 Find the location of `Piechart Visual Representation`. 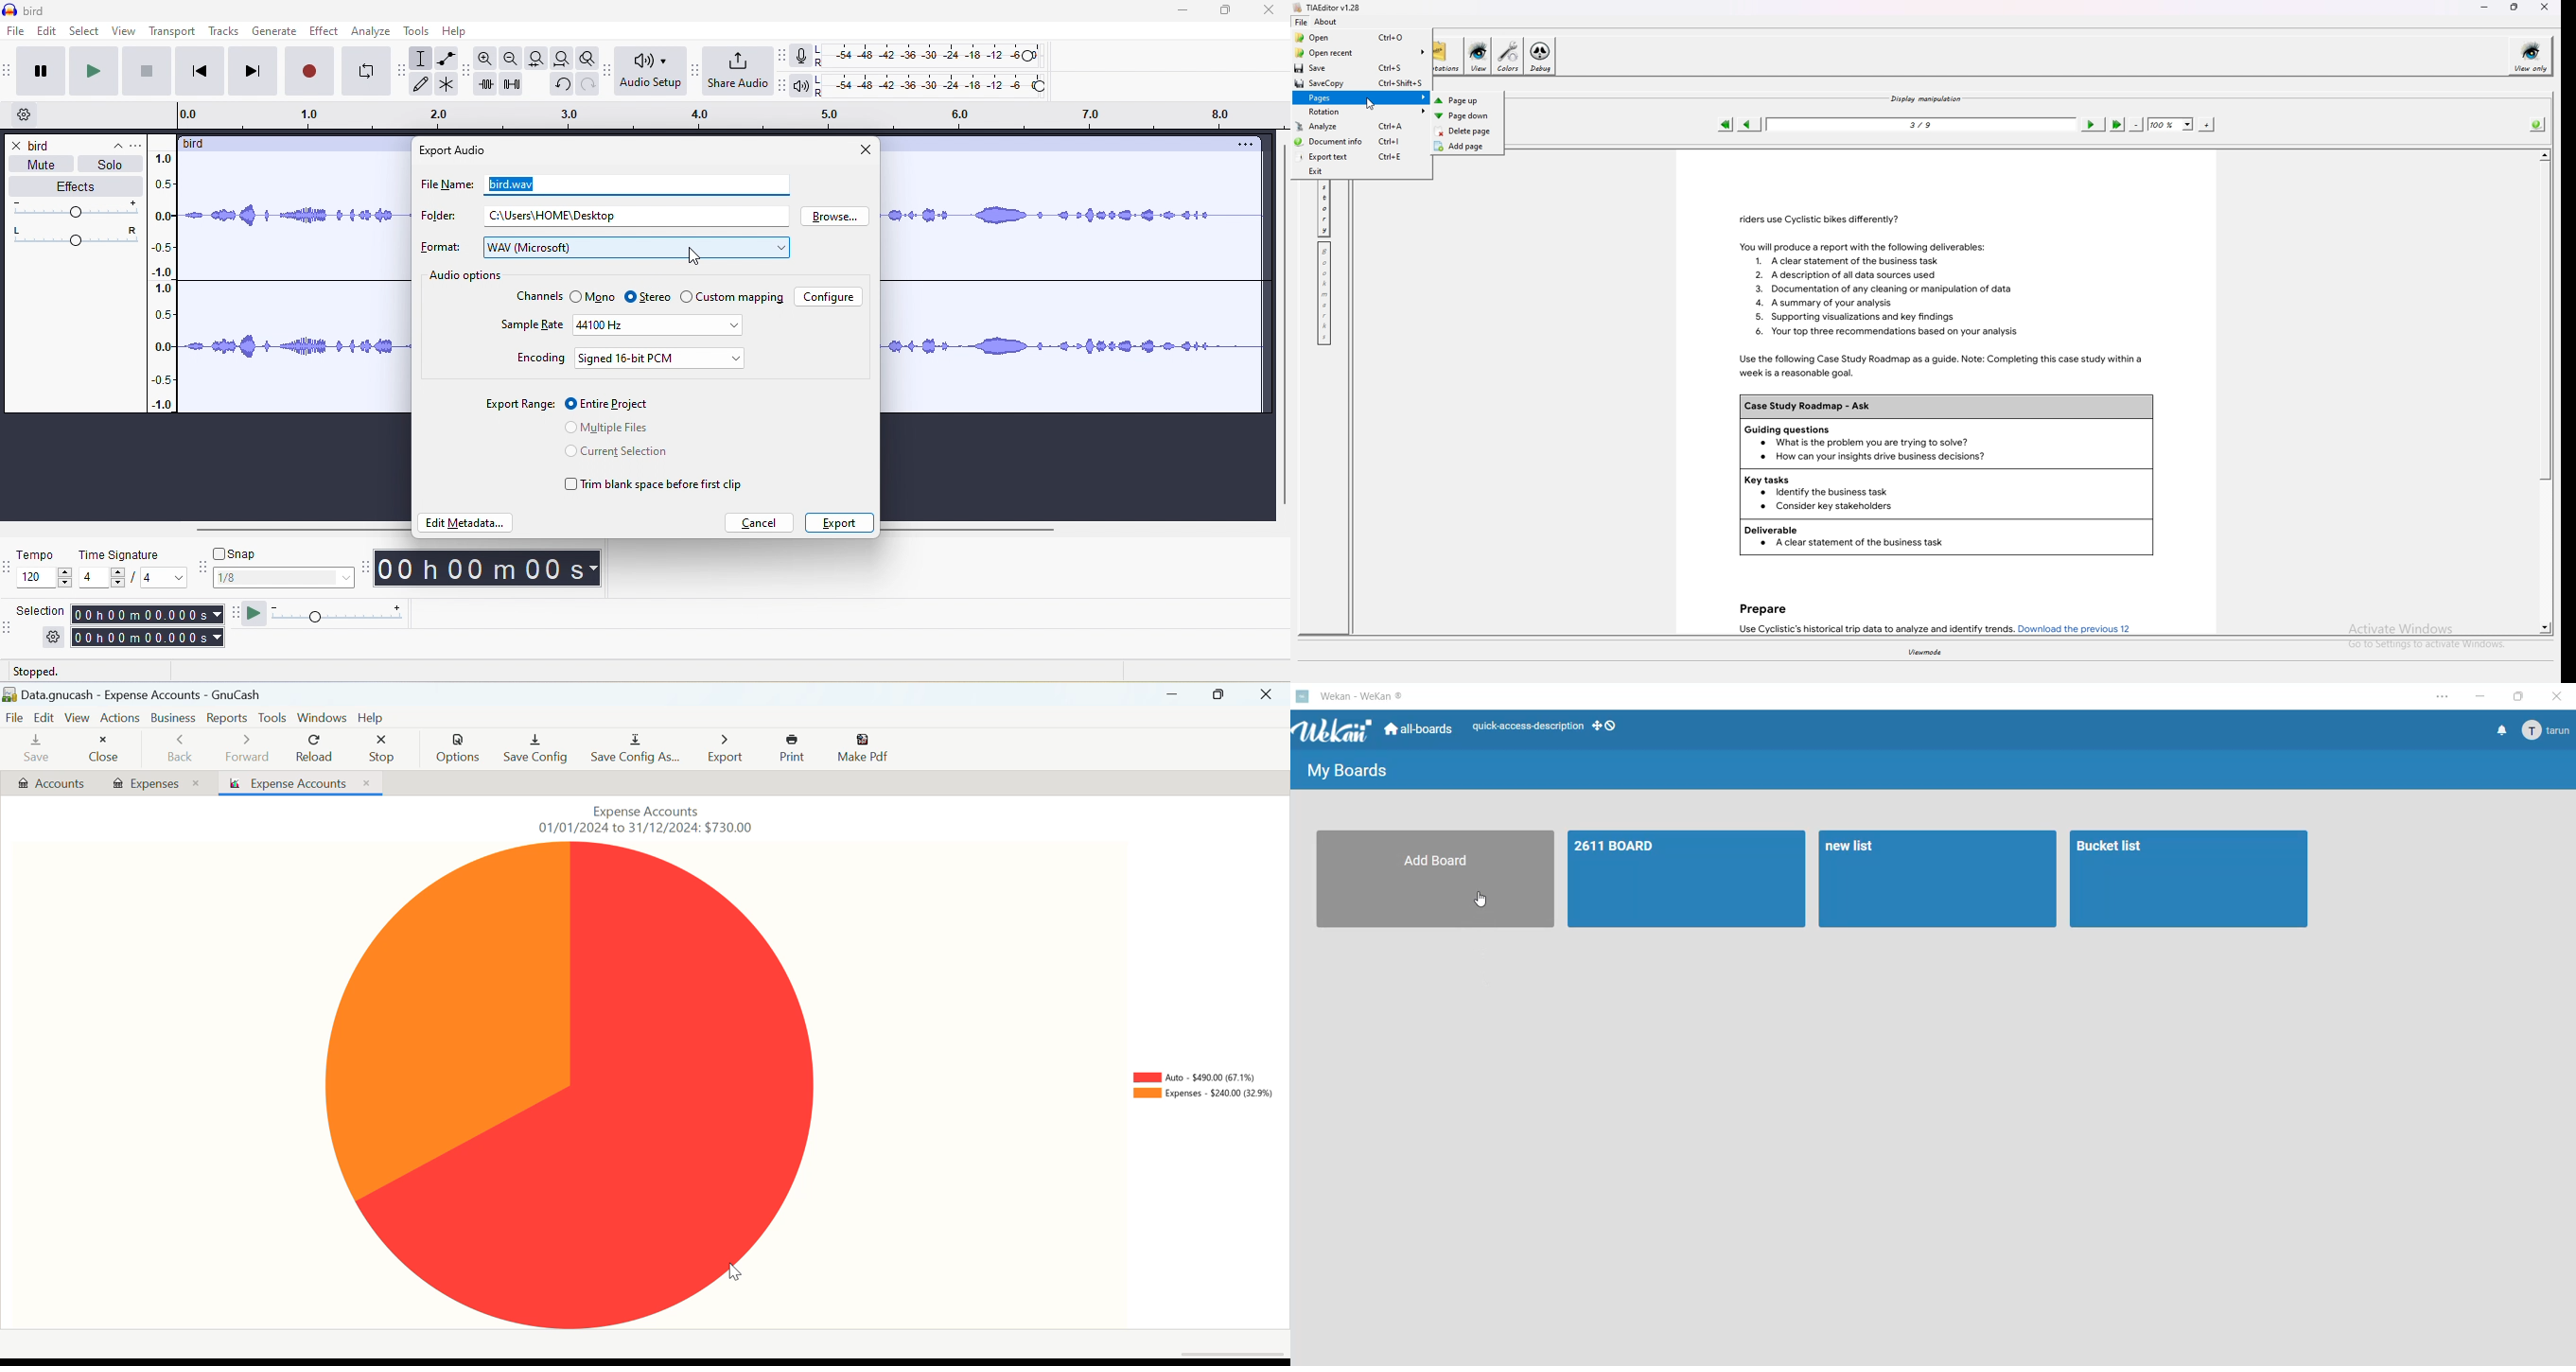

Piechart Visual Representation is located at coordinates (575, 1086).